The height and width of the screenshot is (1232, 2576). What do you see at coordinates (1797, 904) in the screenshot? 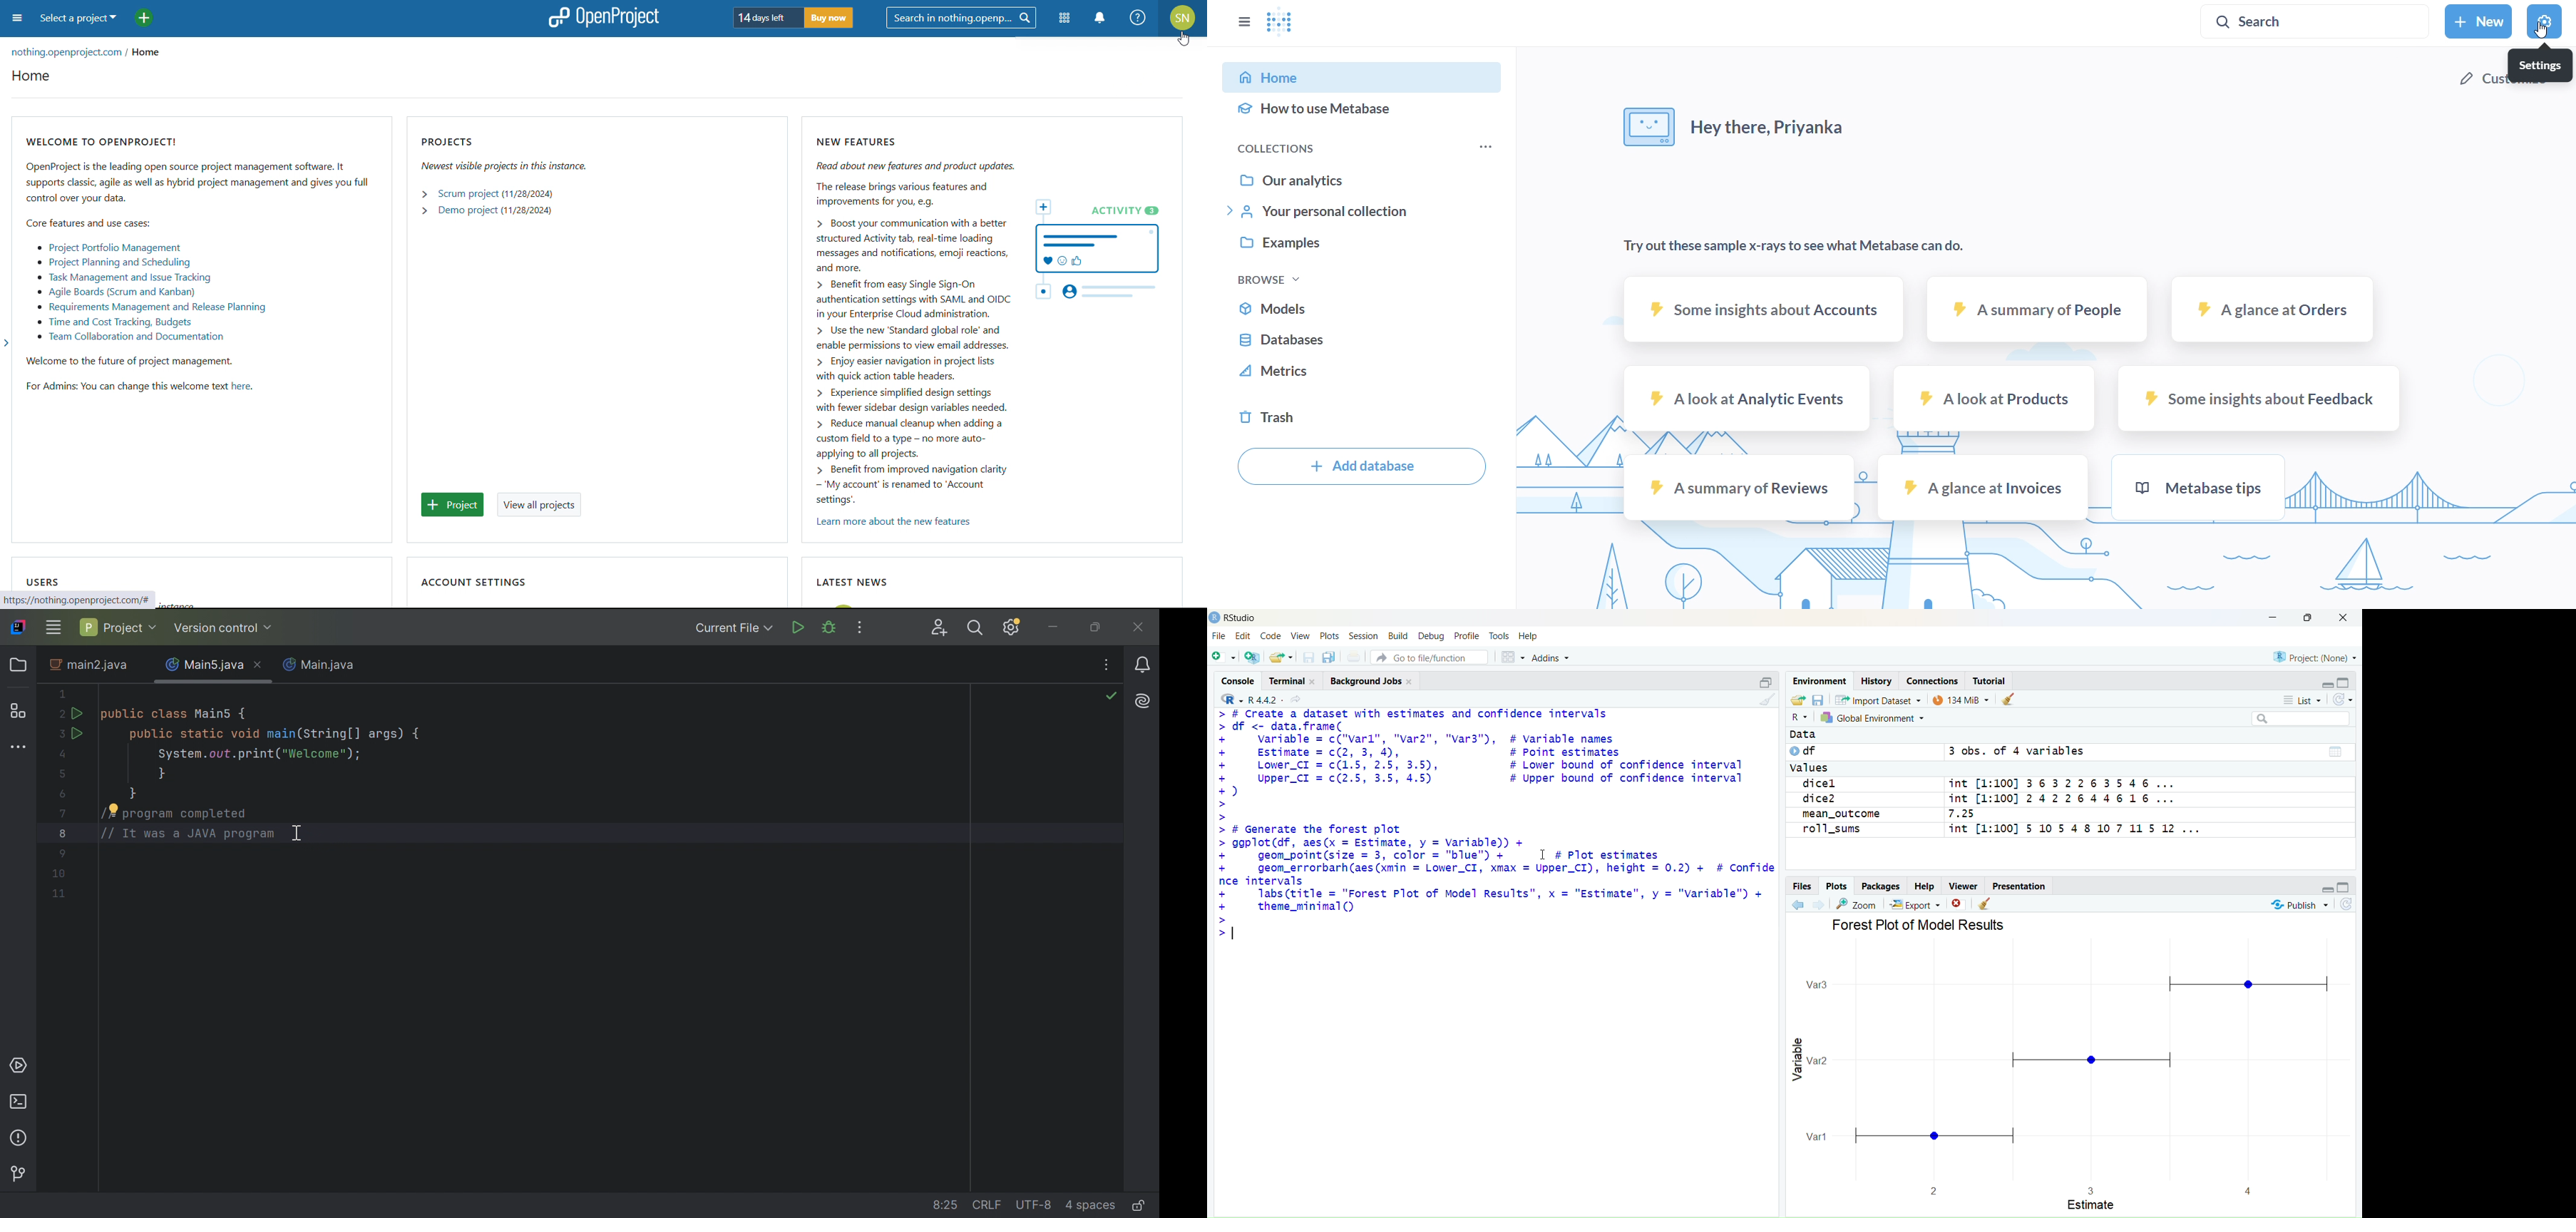
I see `back` at bounding box center [1797, 904].